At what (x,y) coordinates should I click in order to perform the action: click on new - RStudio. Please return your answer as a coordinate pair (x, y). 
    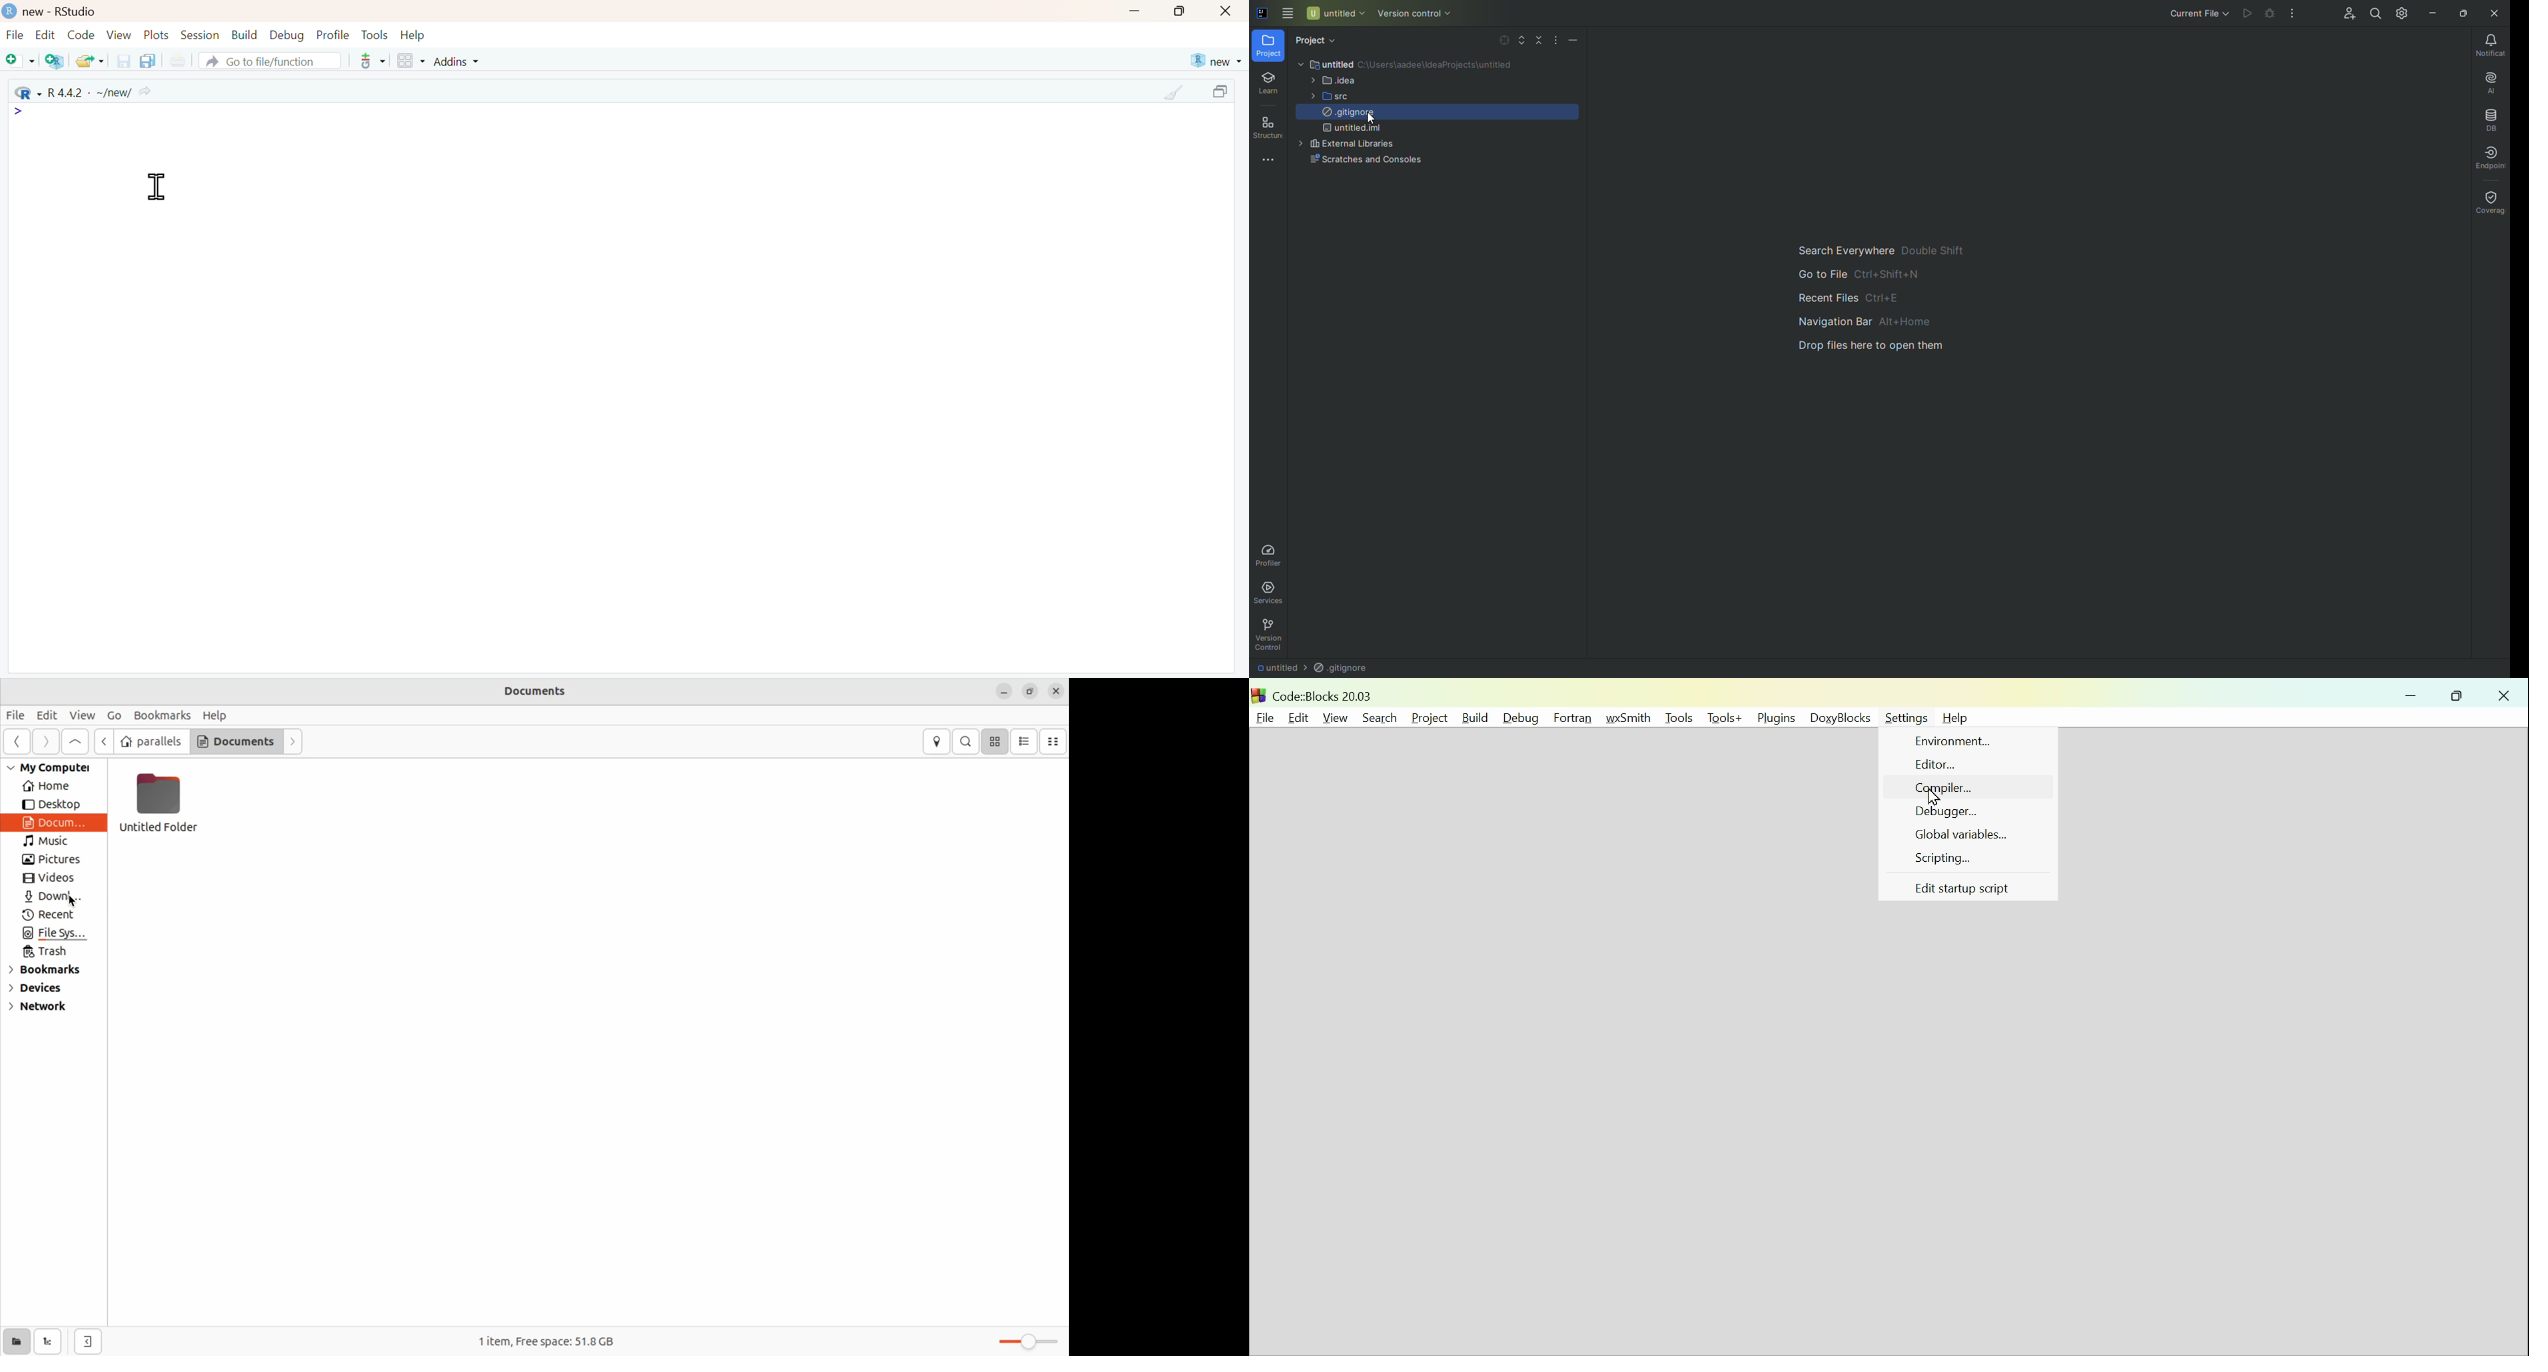
    Looking at the image, I should click on (62, 12).